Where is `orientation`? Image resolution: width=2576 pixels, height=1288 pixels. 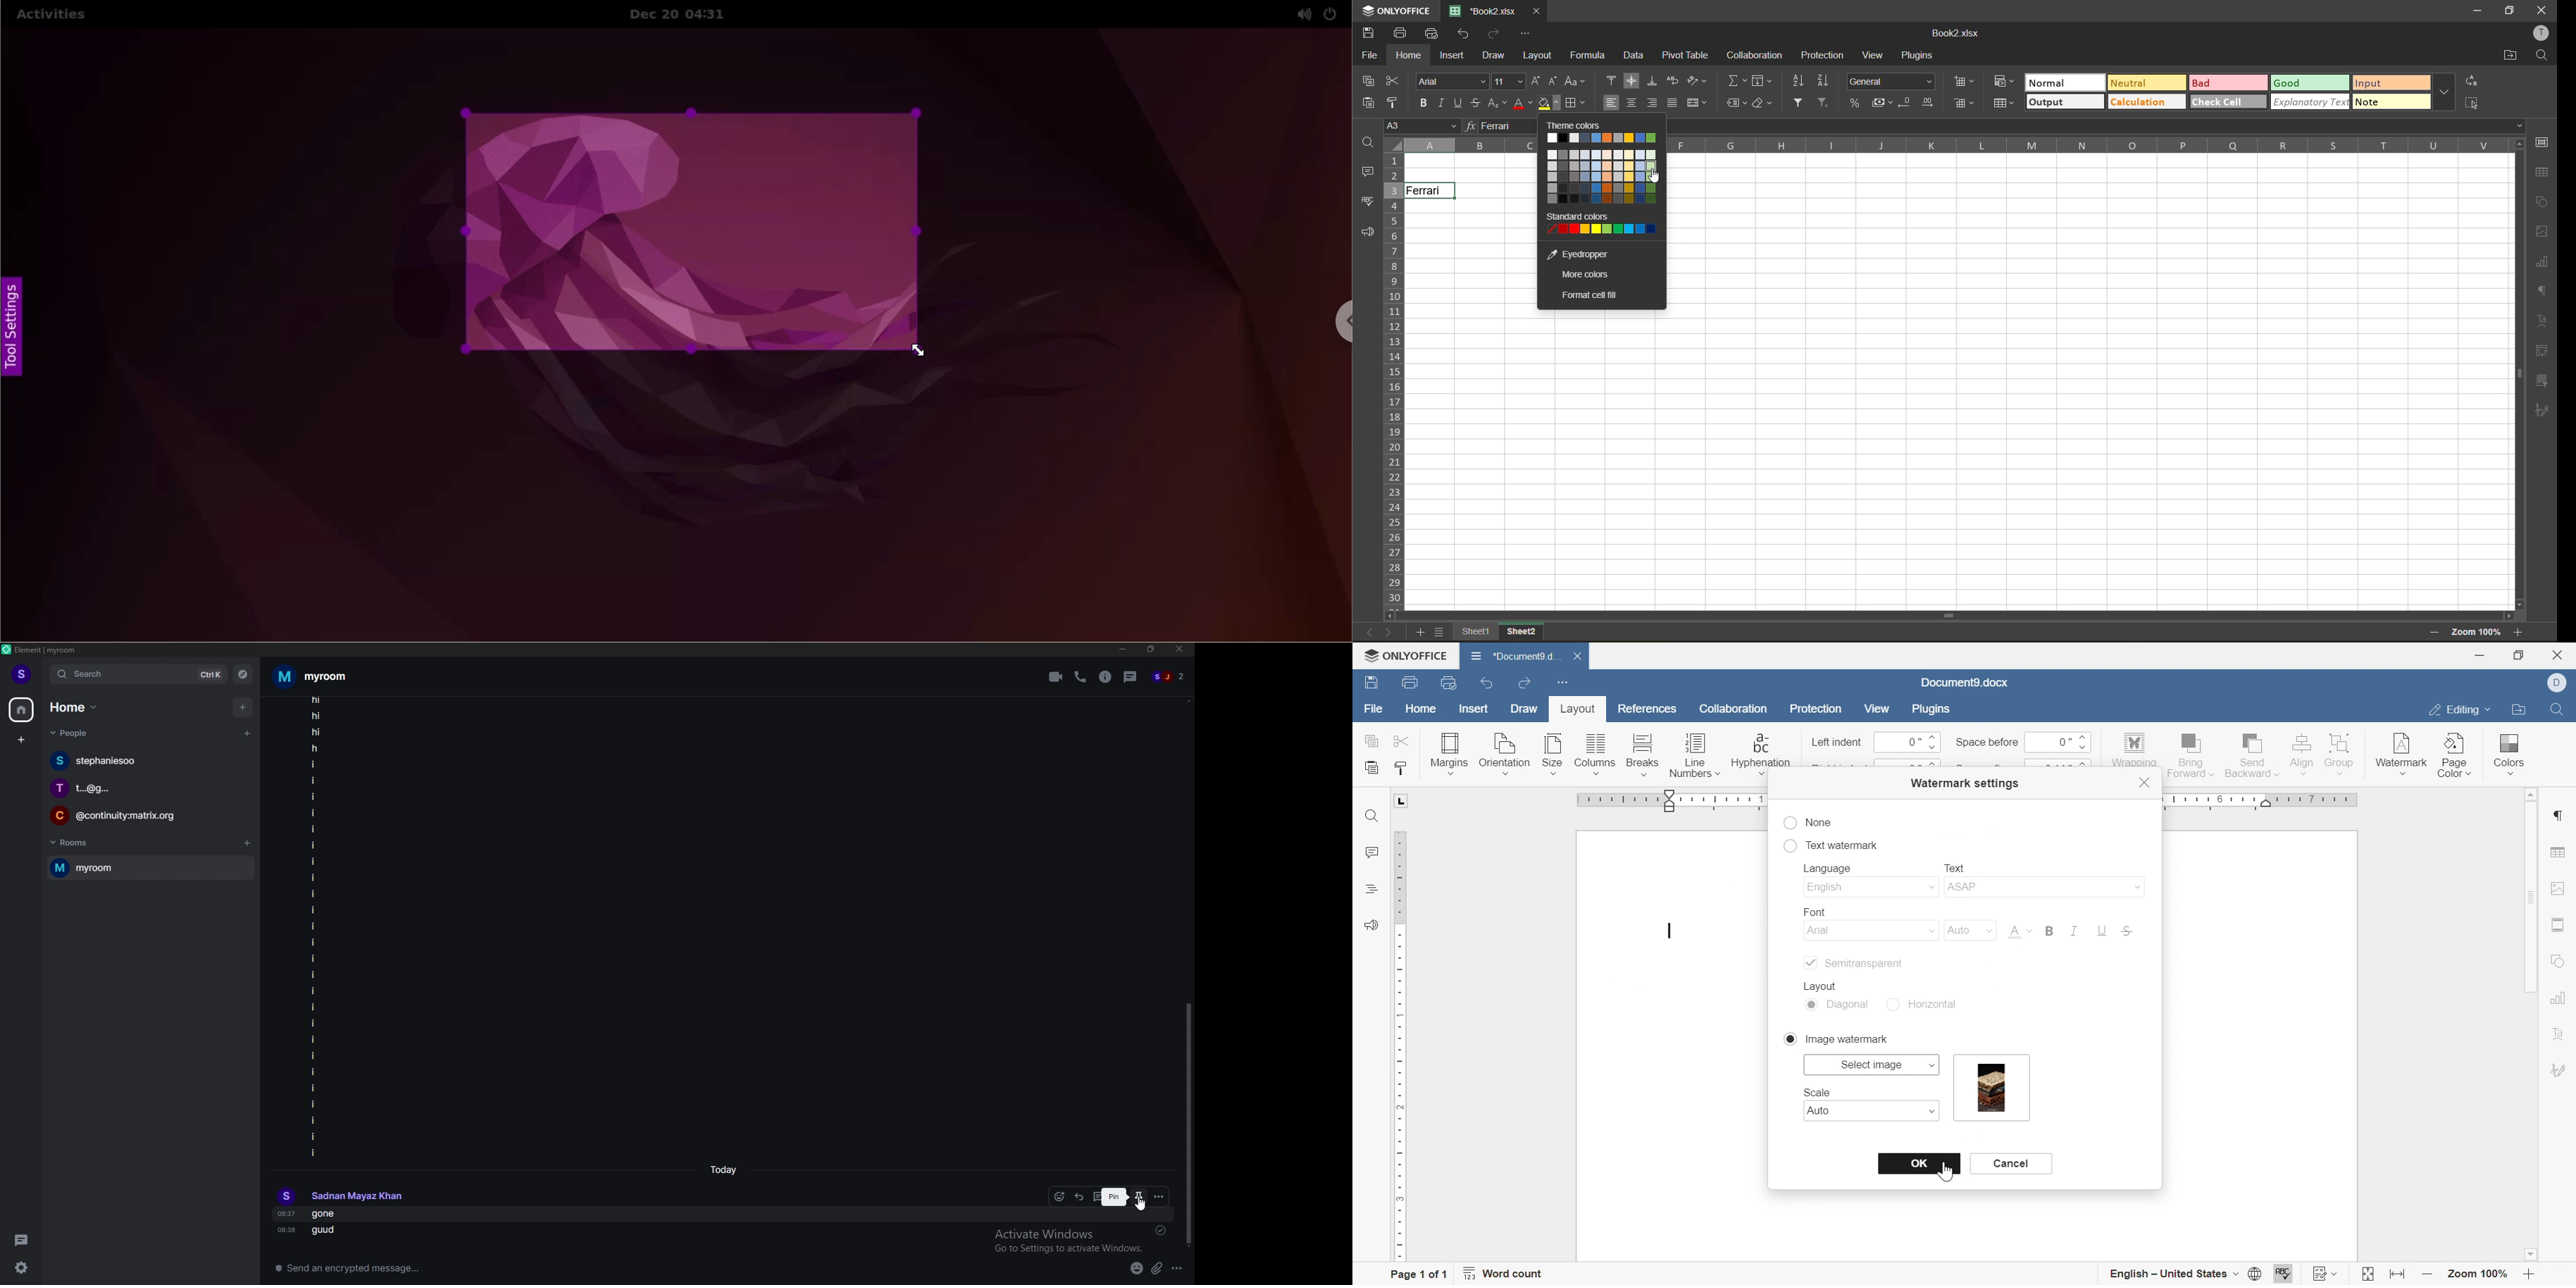 orientation is located at coordinates (1696, 81).